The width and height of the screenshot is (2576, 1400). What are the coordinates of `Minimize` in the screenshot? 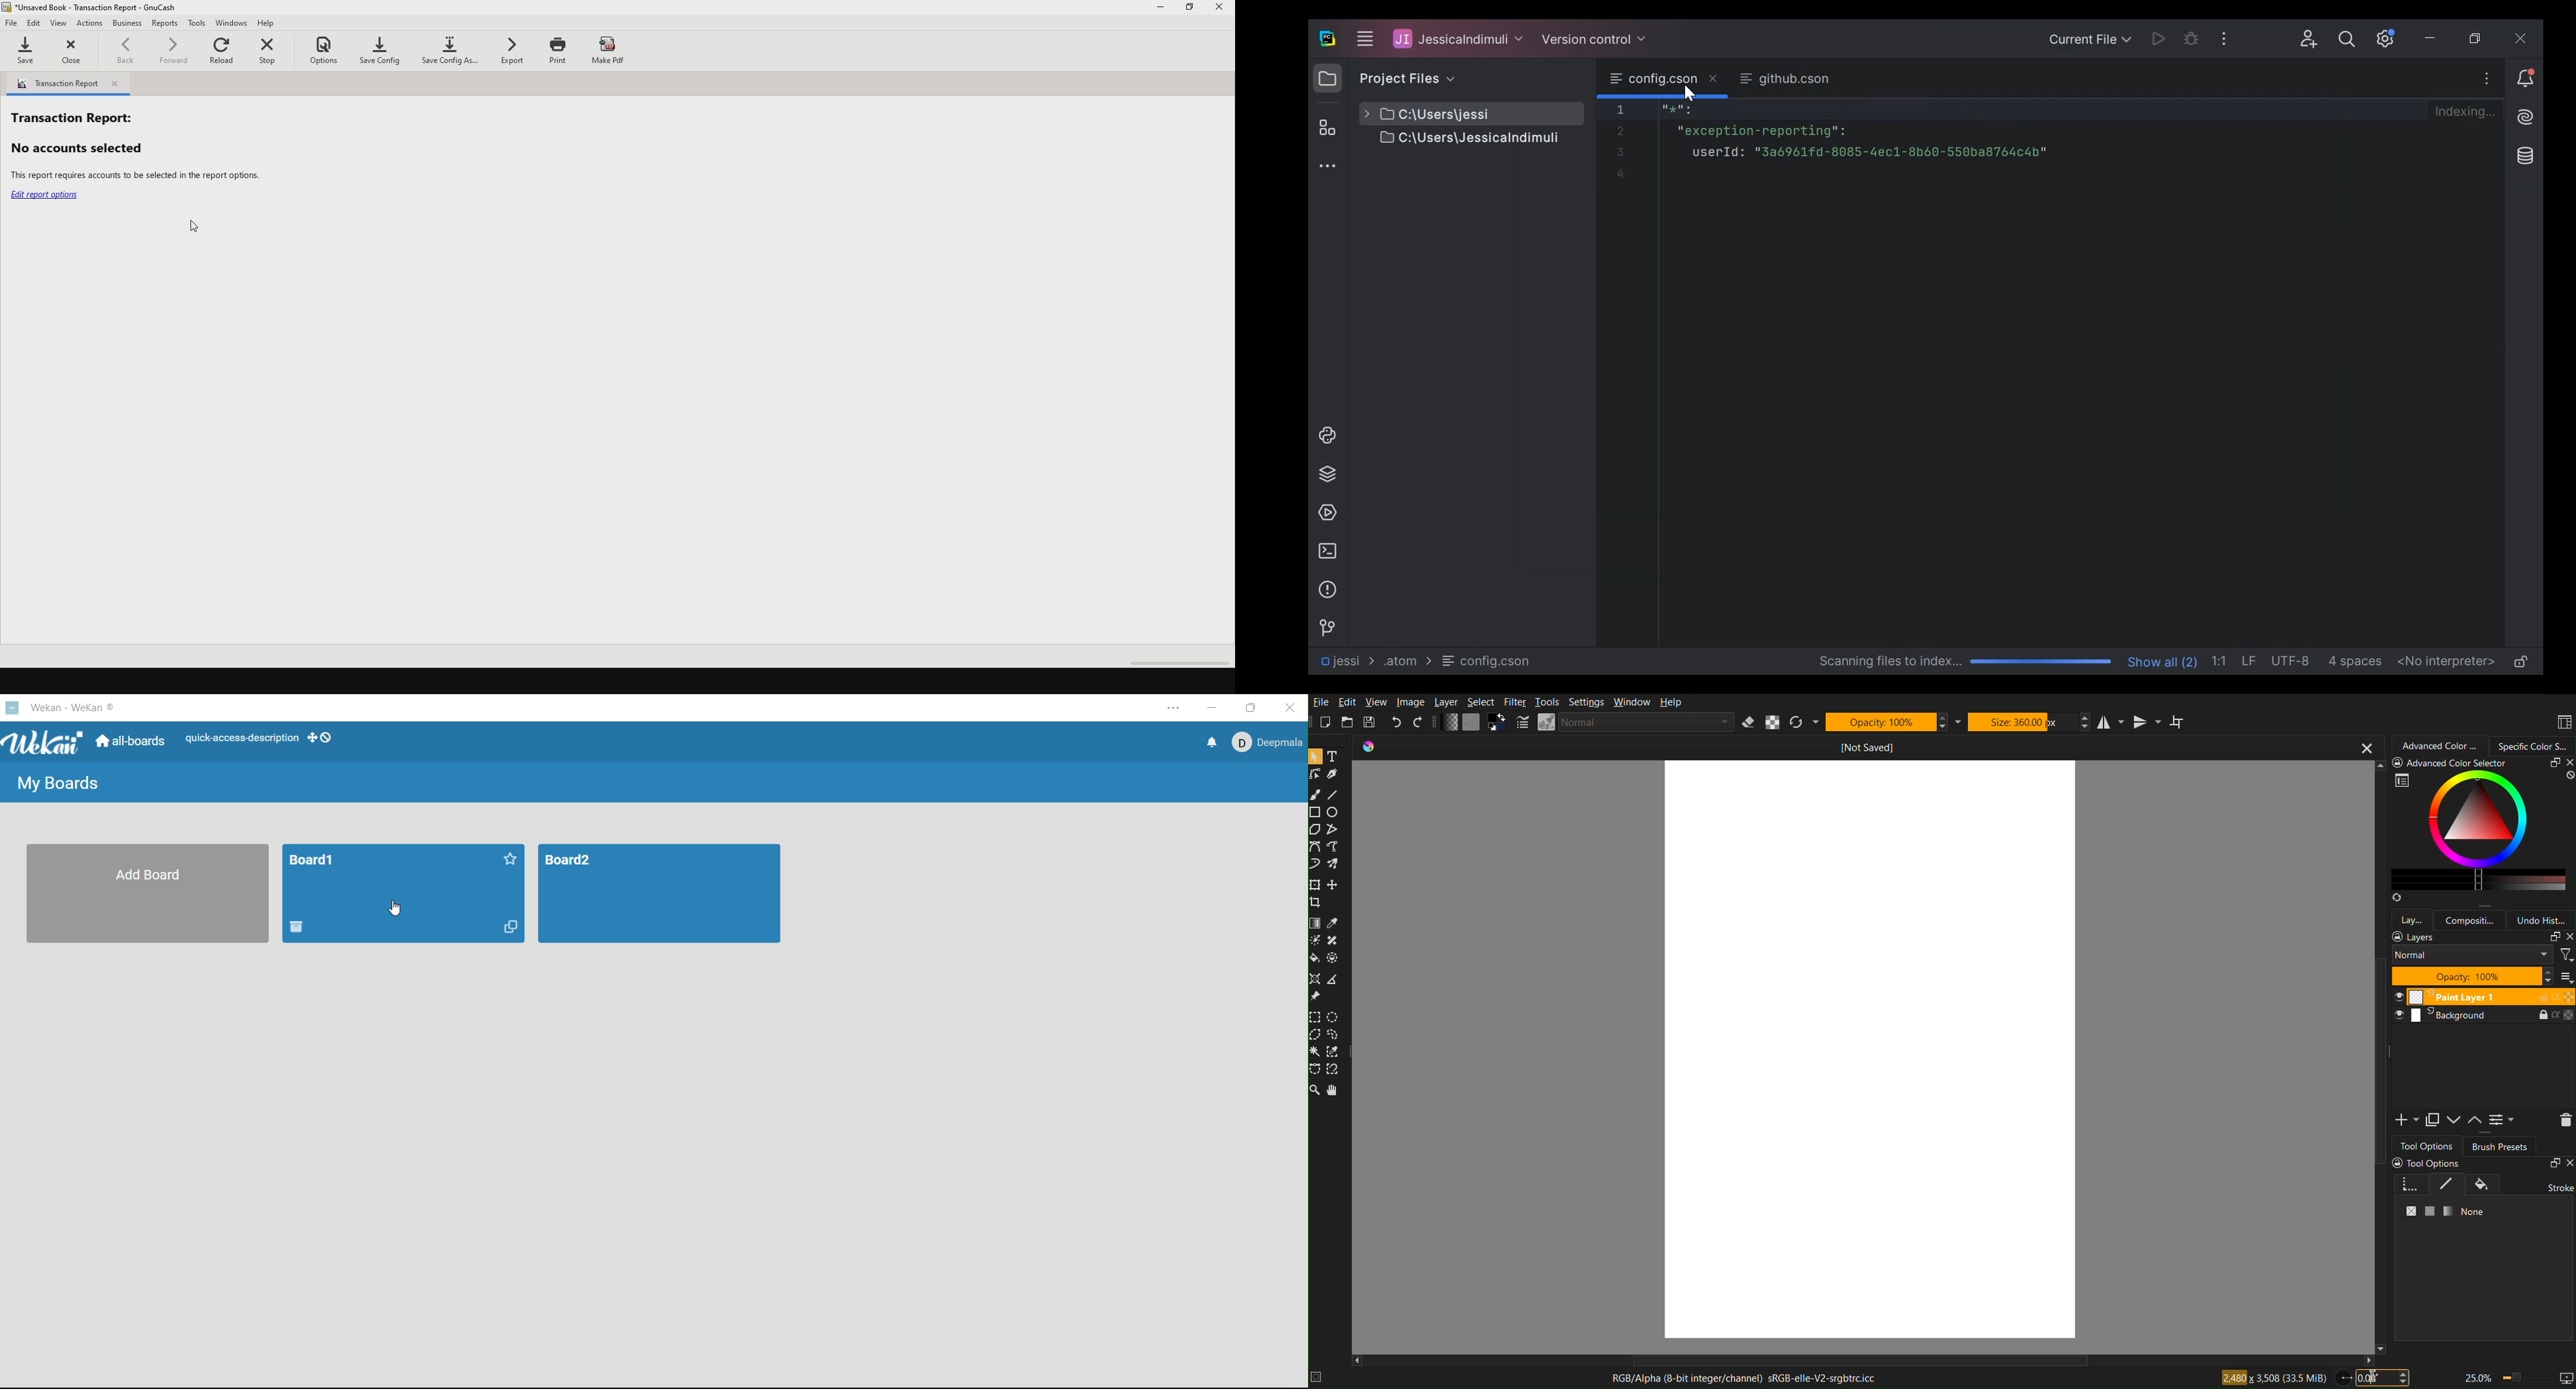 It's located at (2436, 38).